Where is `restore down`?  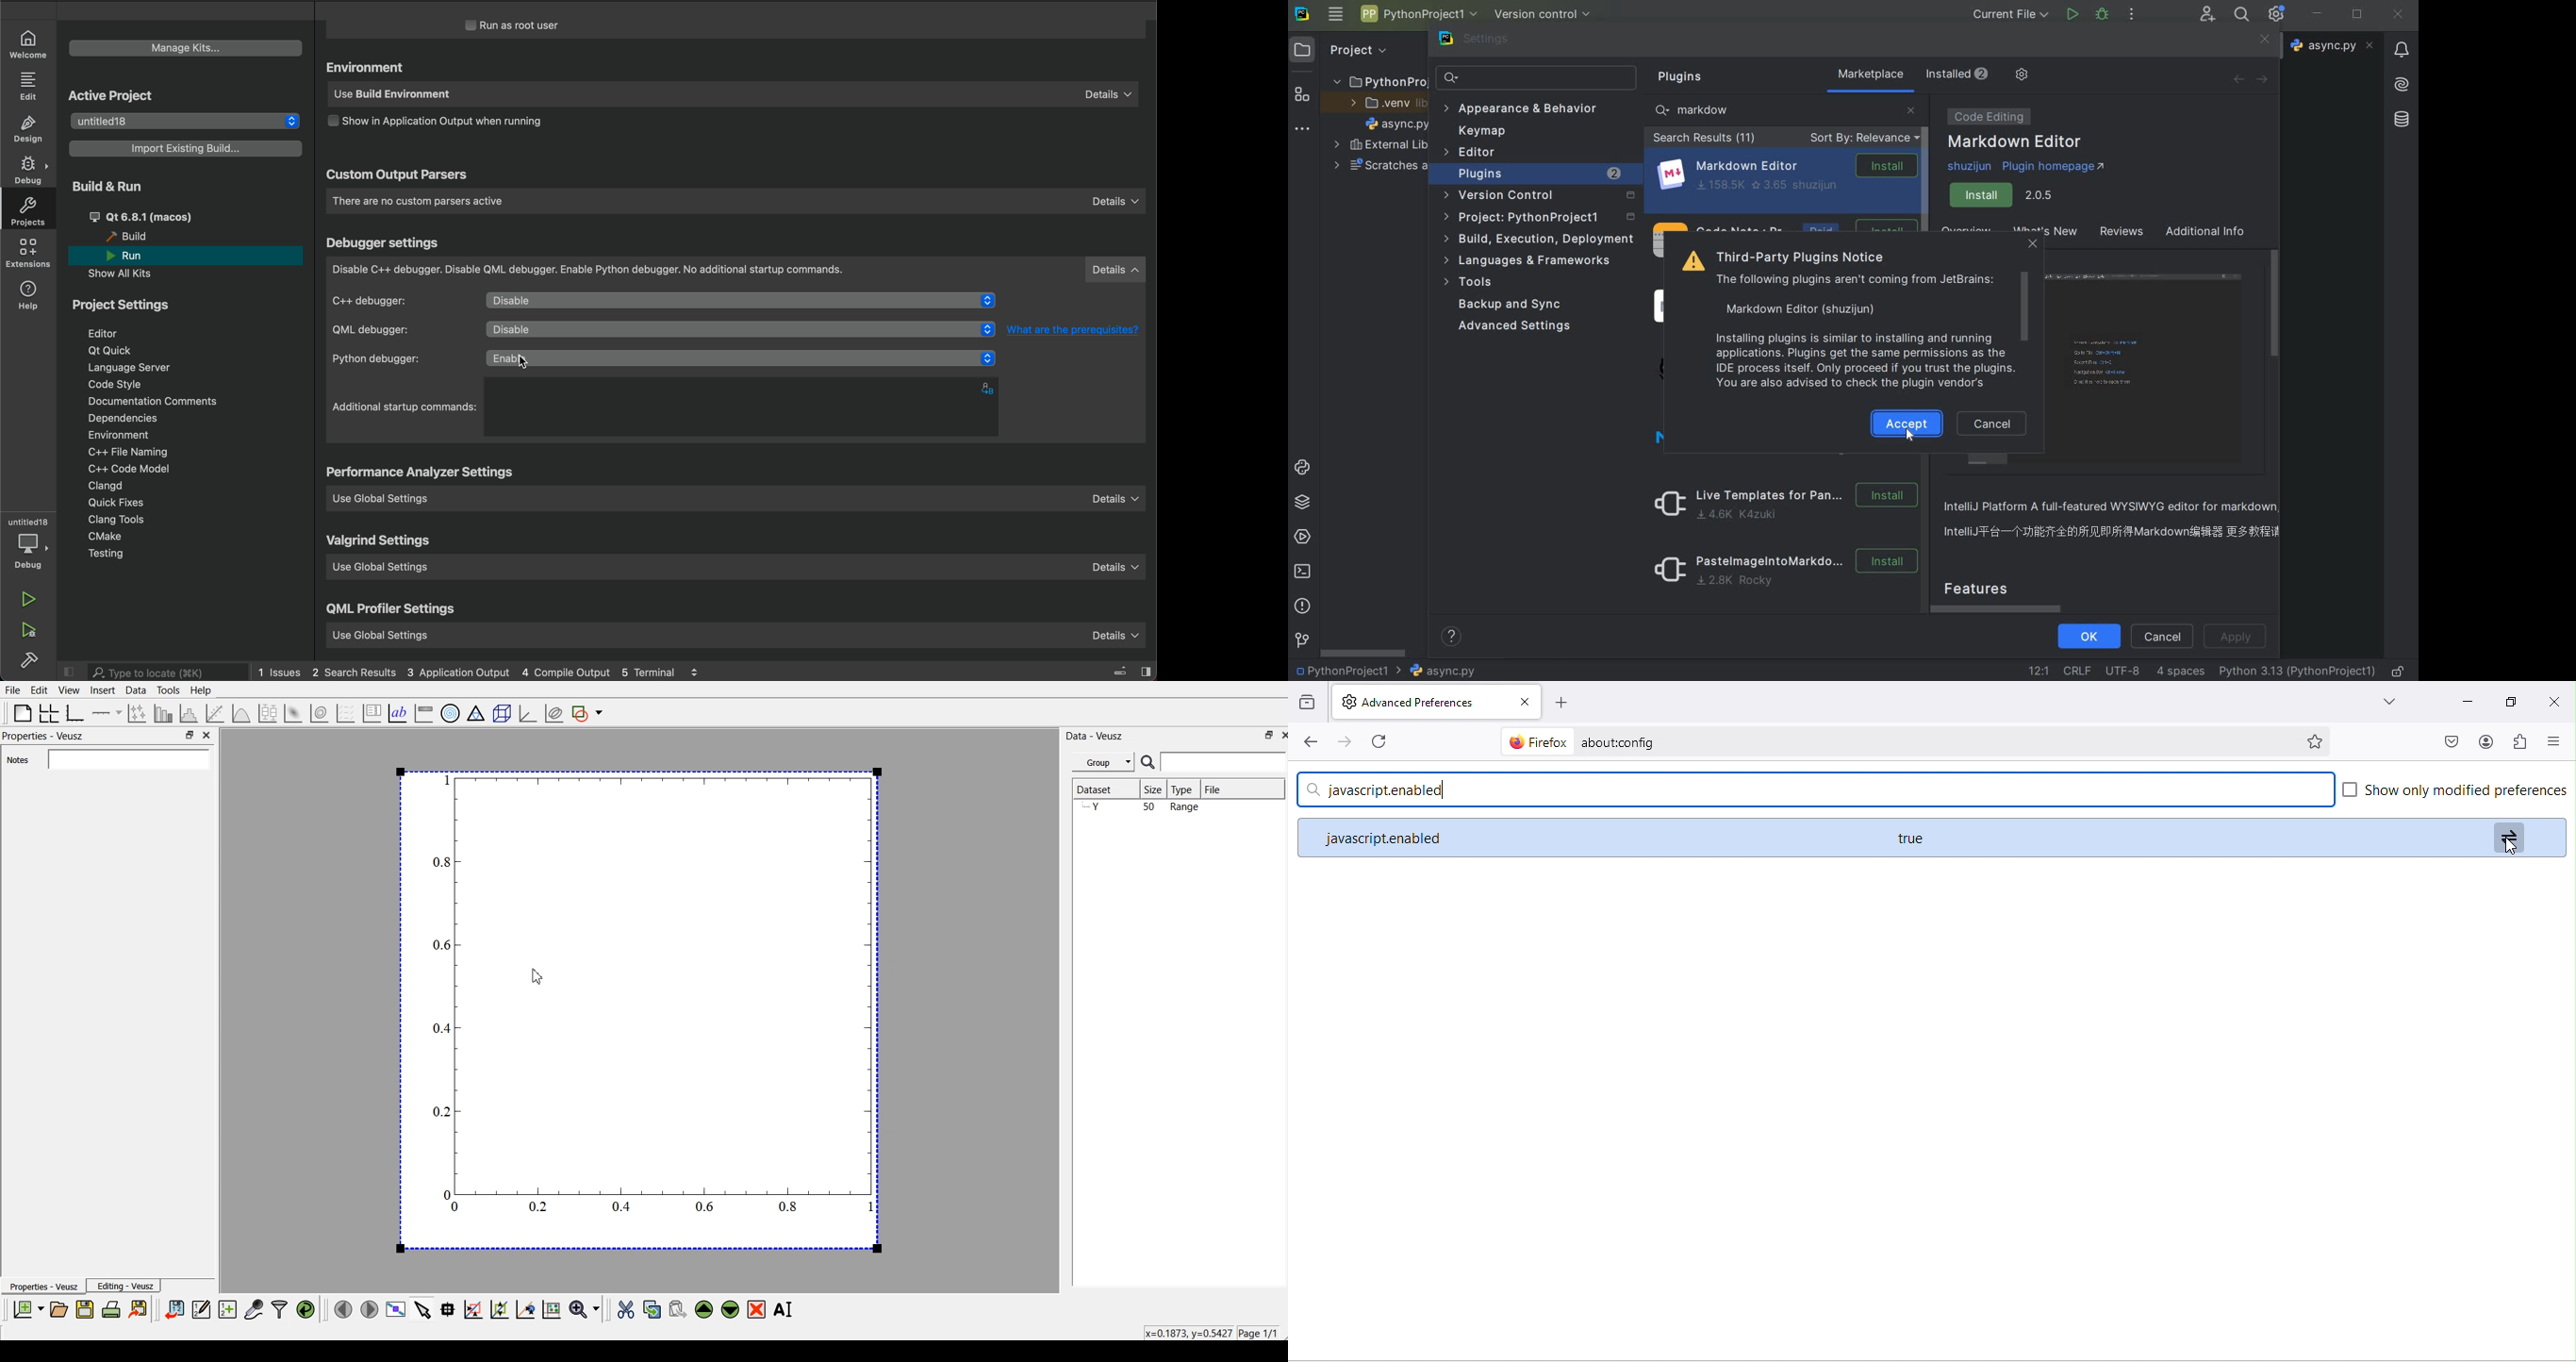
restore down is located at coordinates (2358, 15).